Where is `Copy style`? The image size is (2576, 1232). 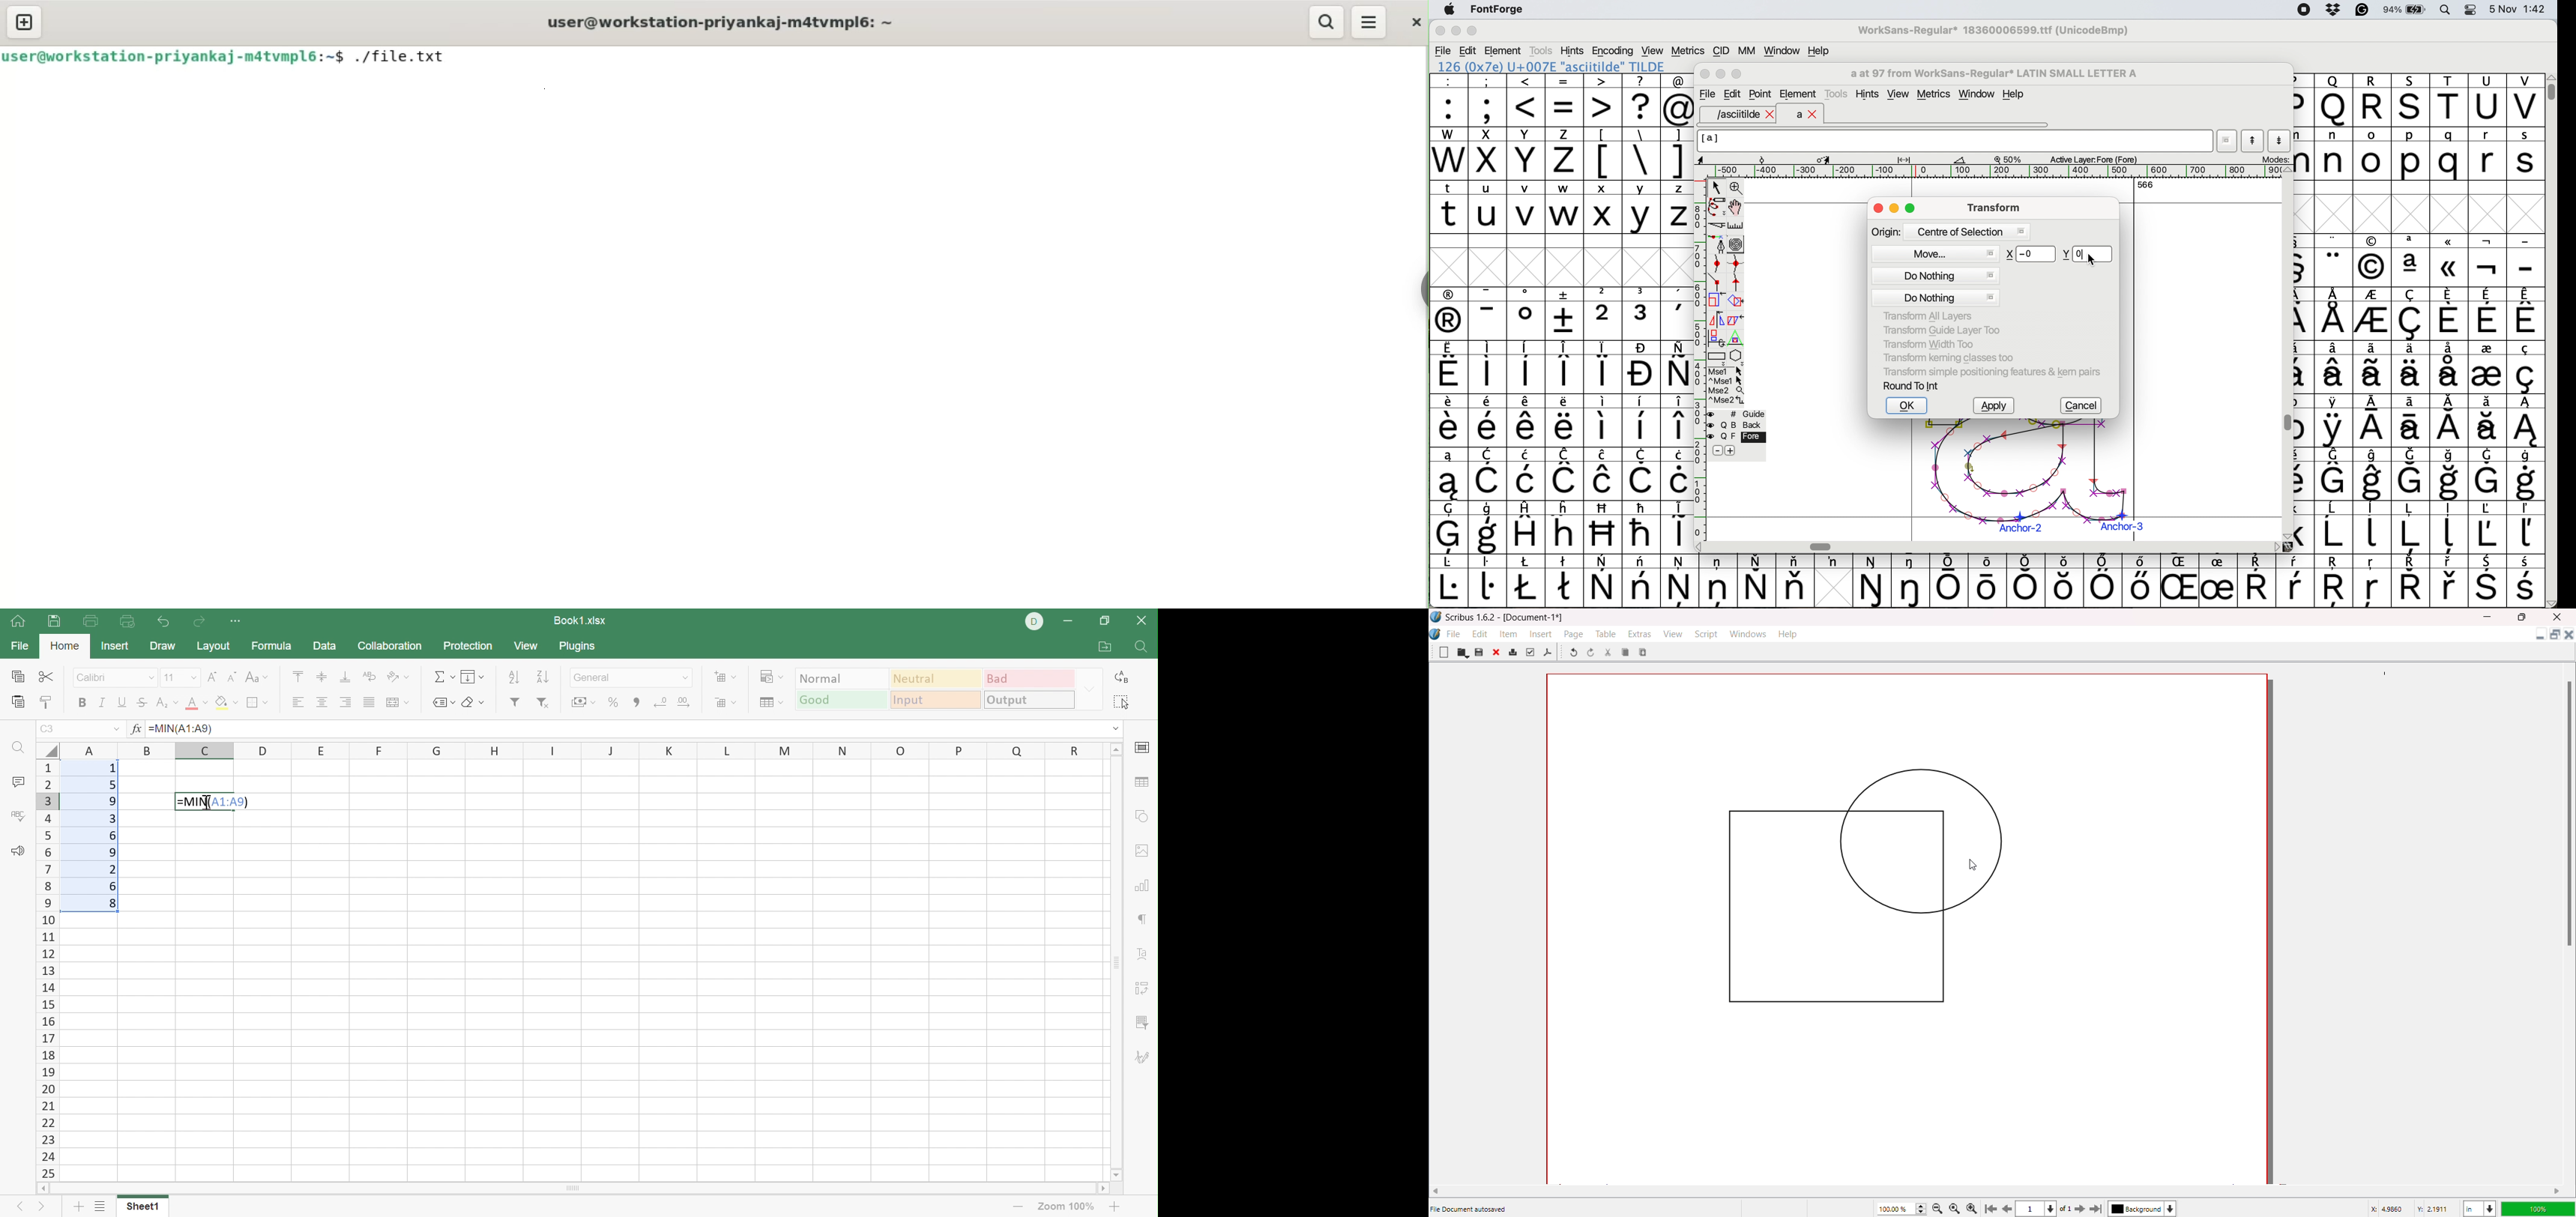 Copy style is located at coordinates (46, 704).